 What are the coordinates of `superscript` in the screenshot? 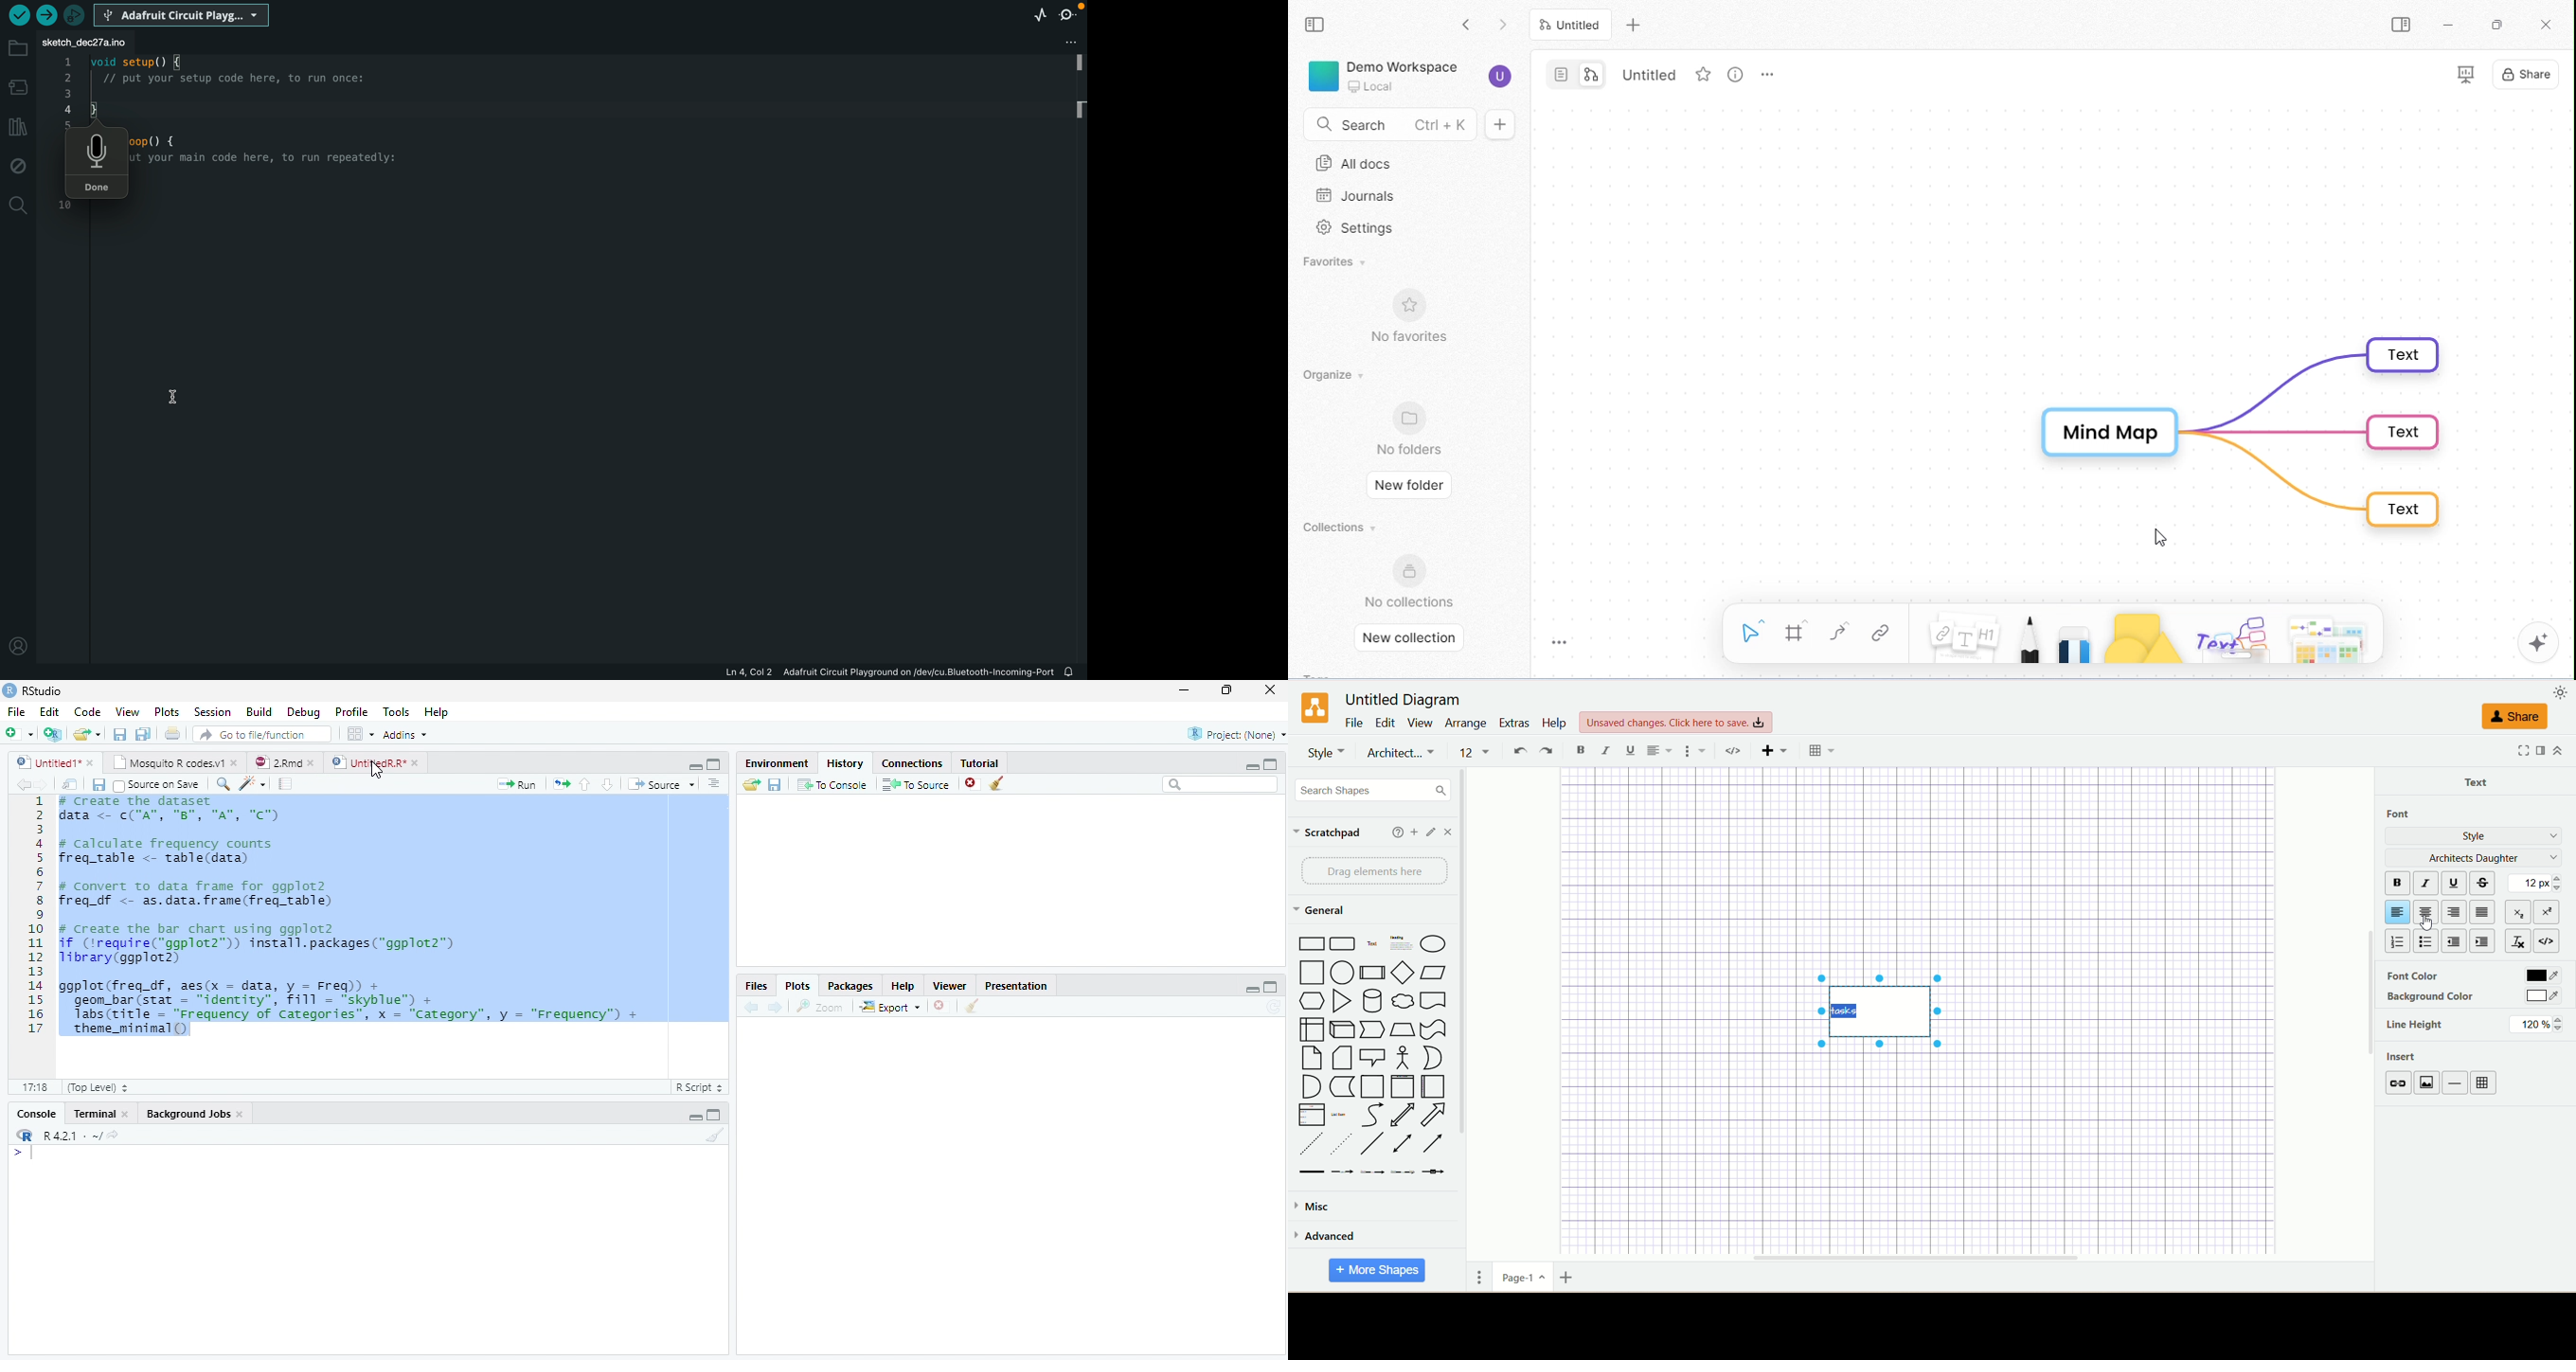 It's located at (2550, 913).